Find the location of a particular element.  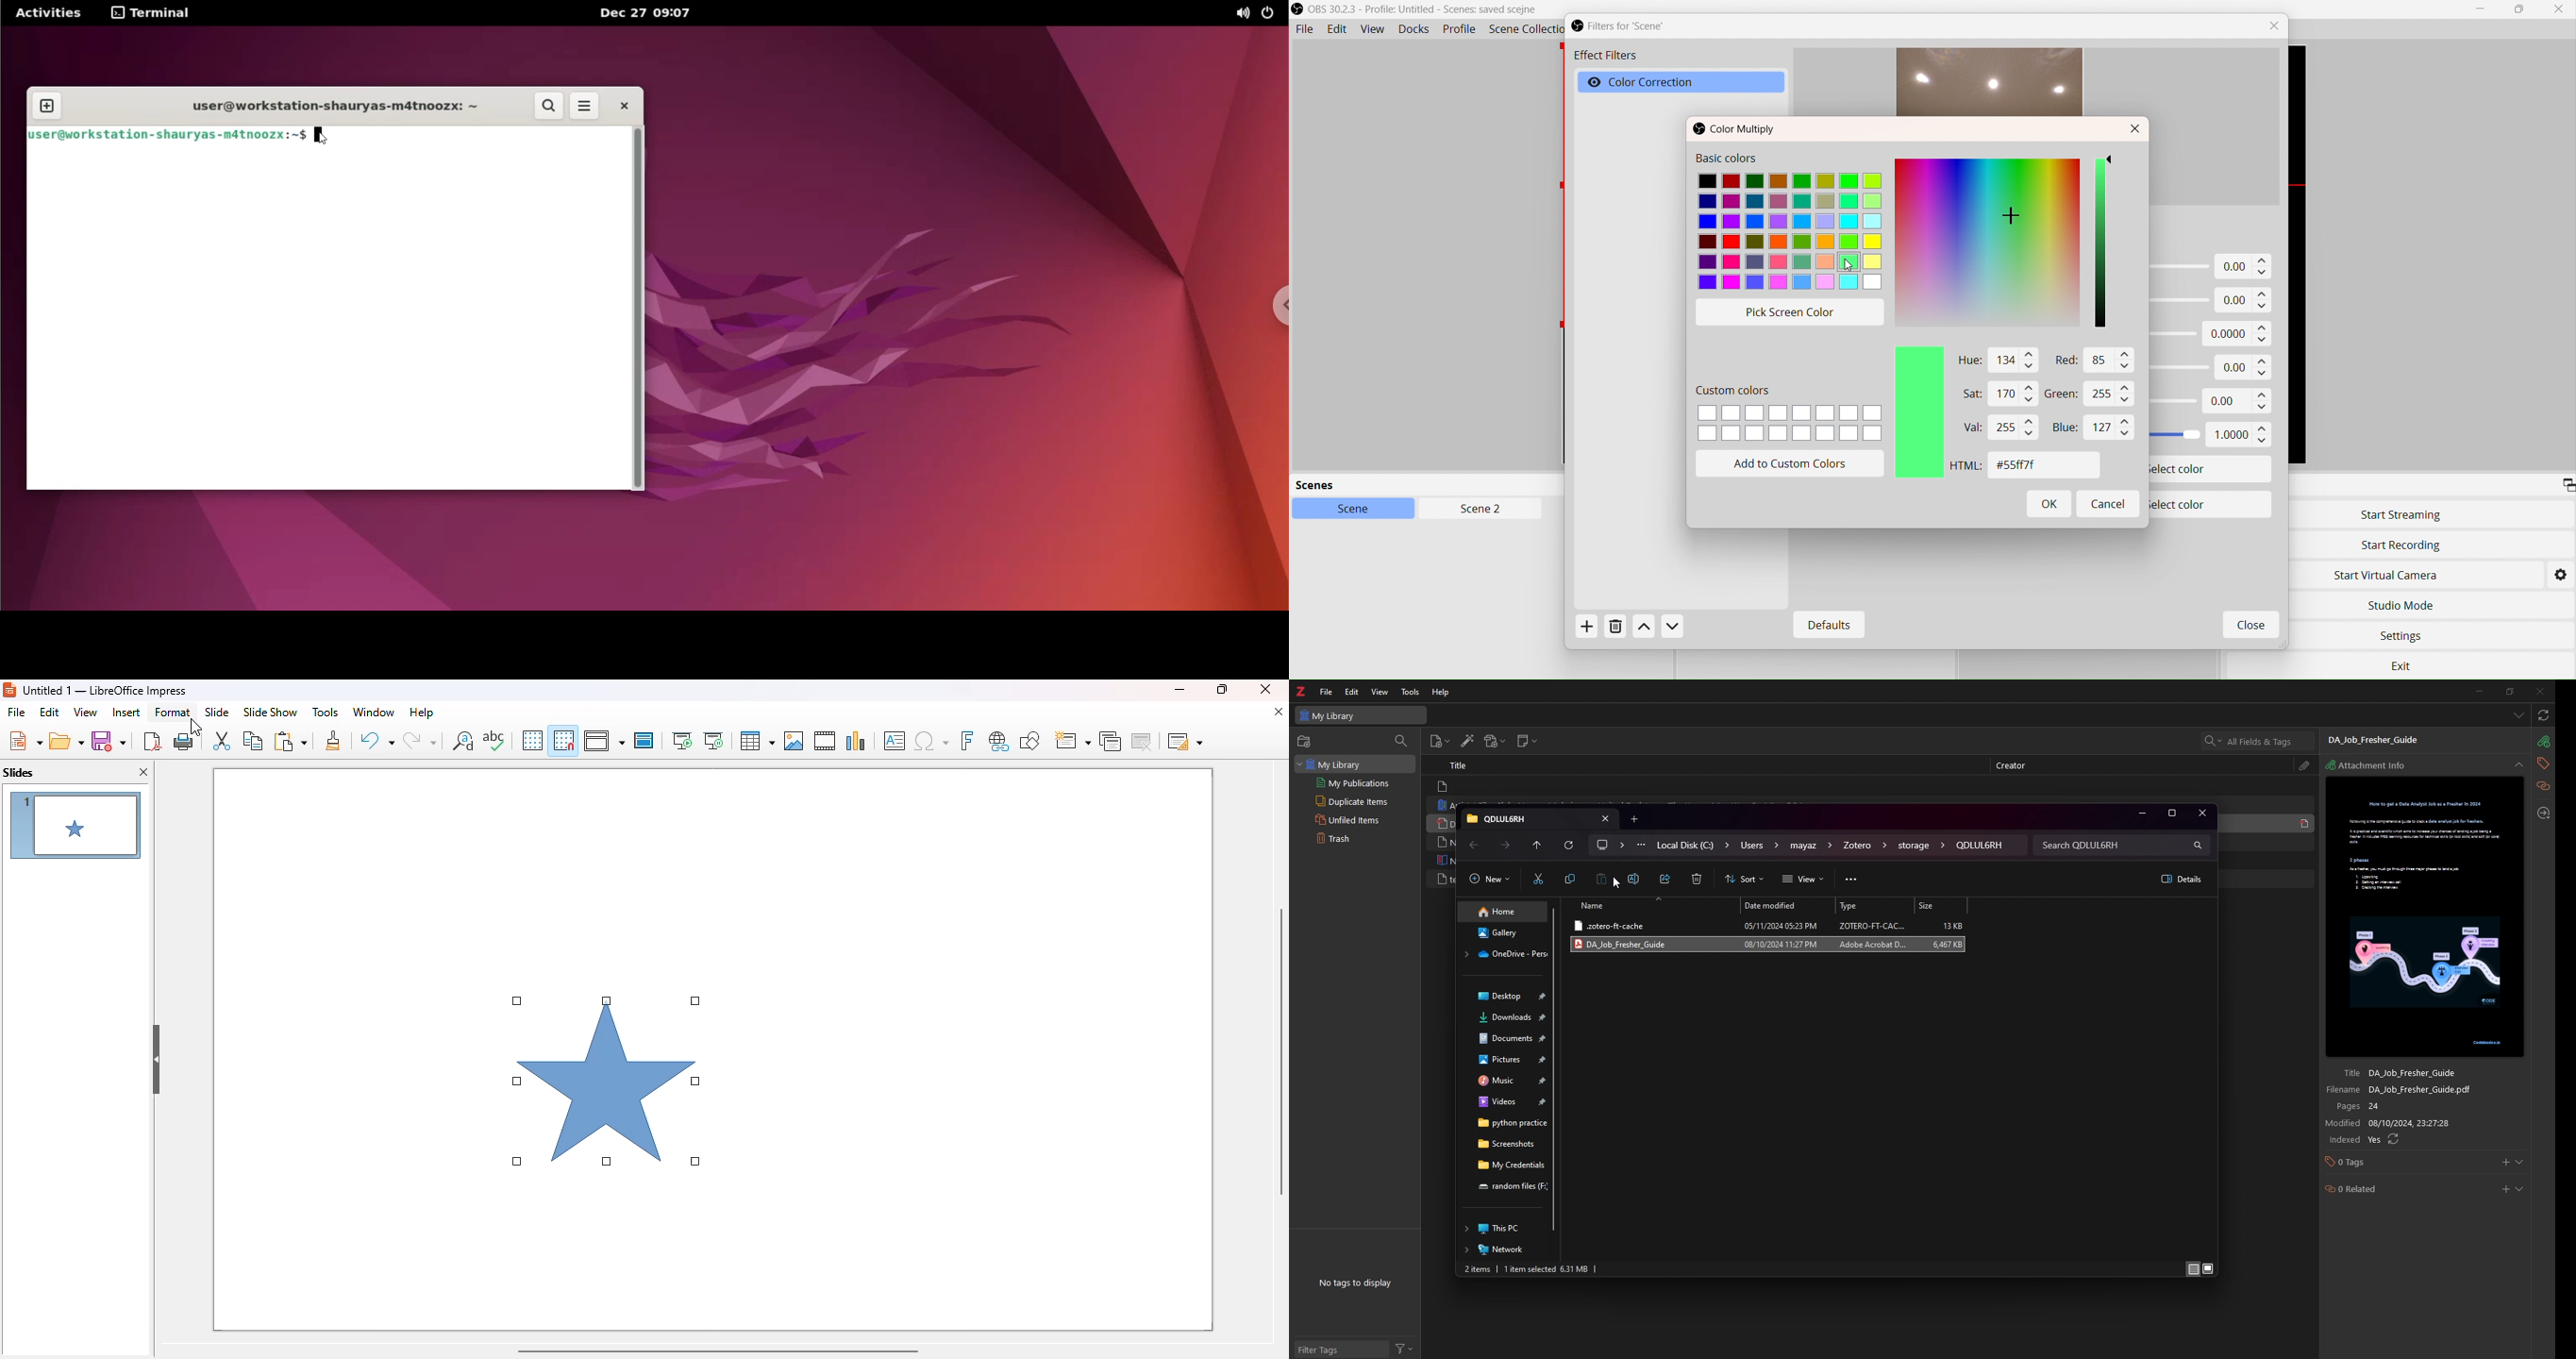

copy is located at coordinates (1570, 881).